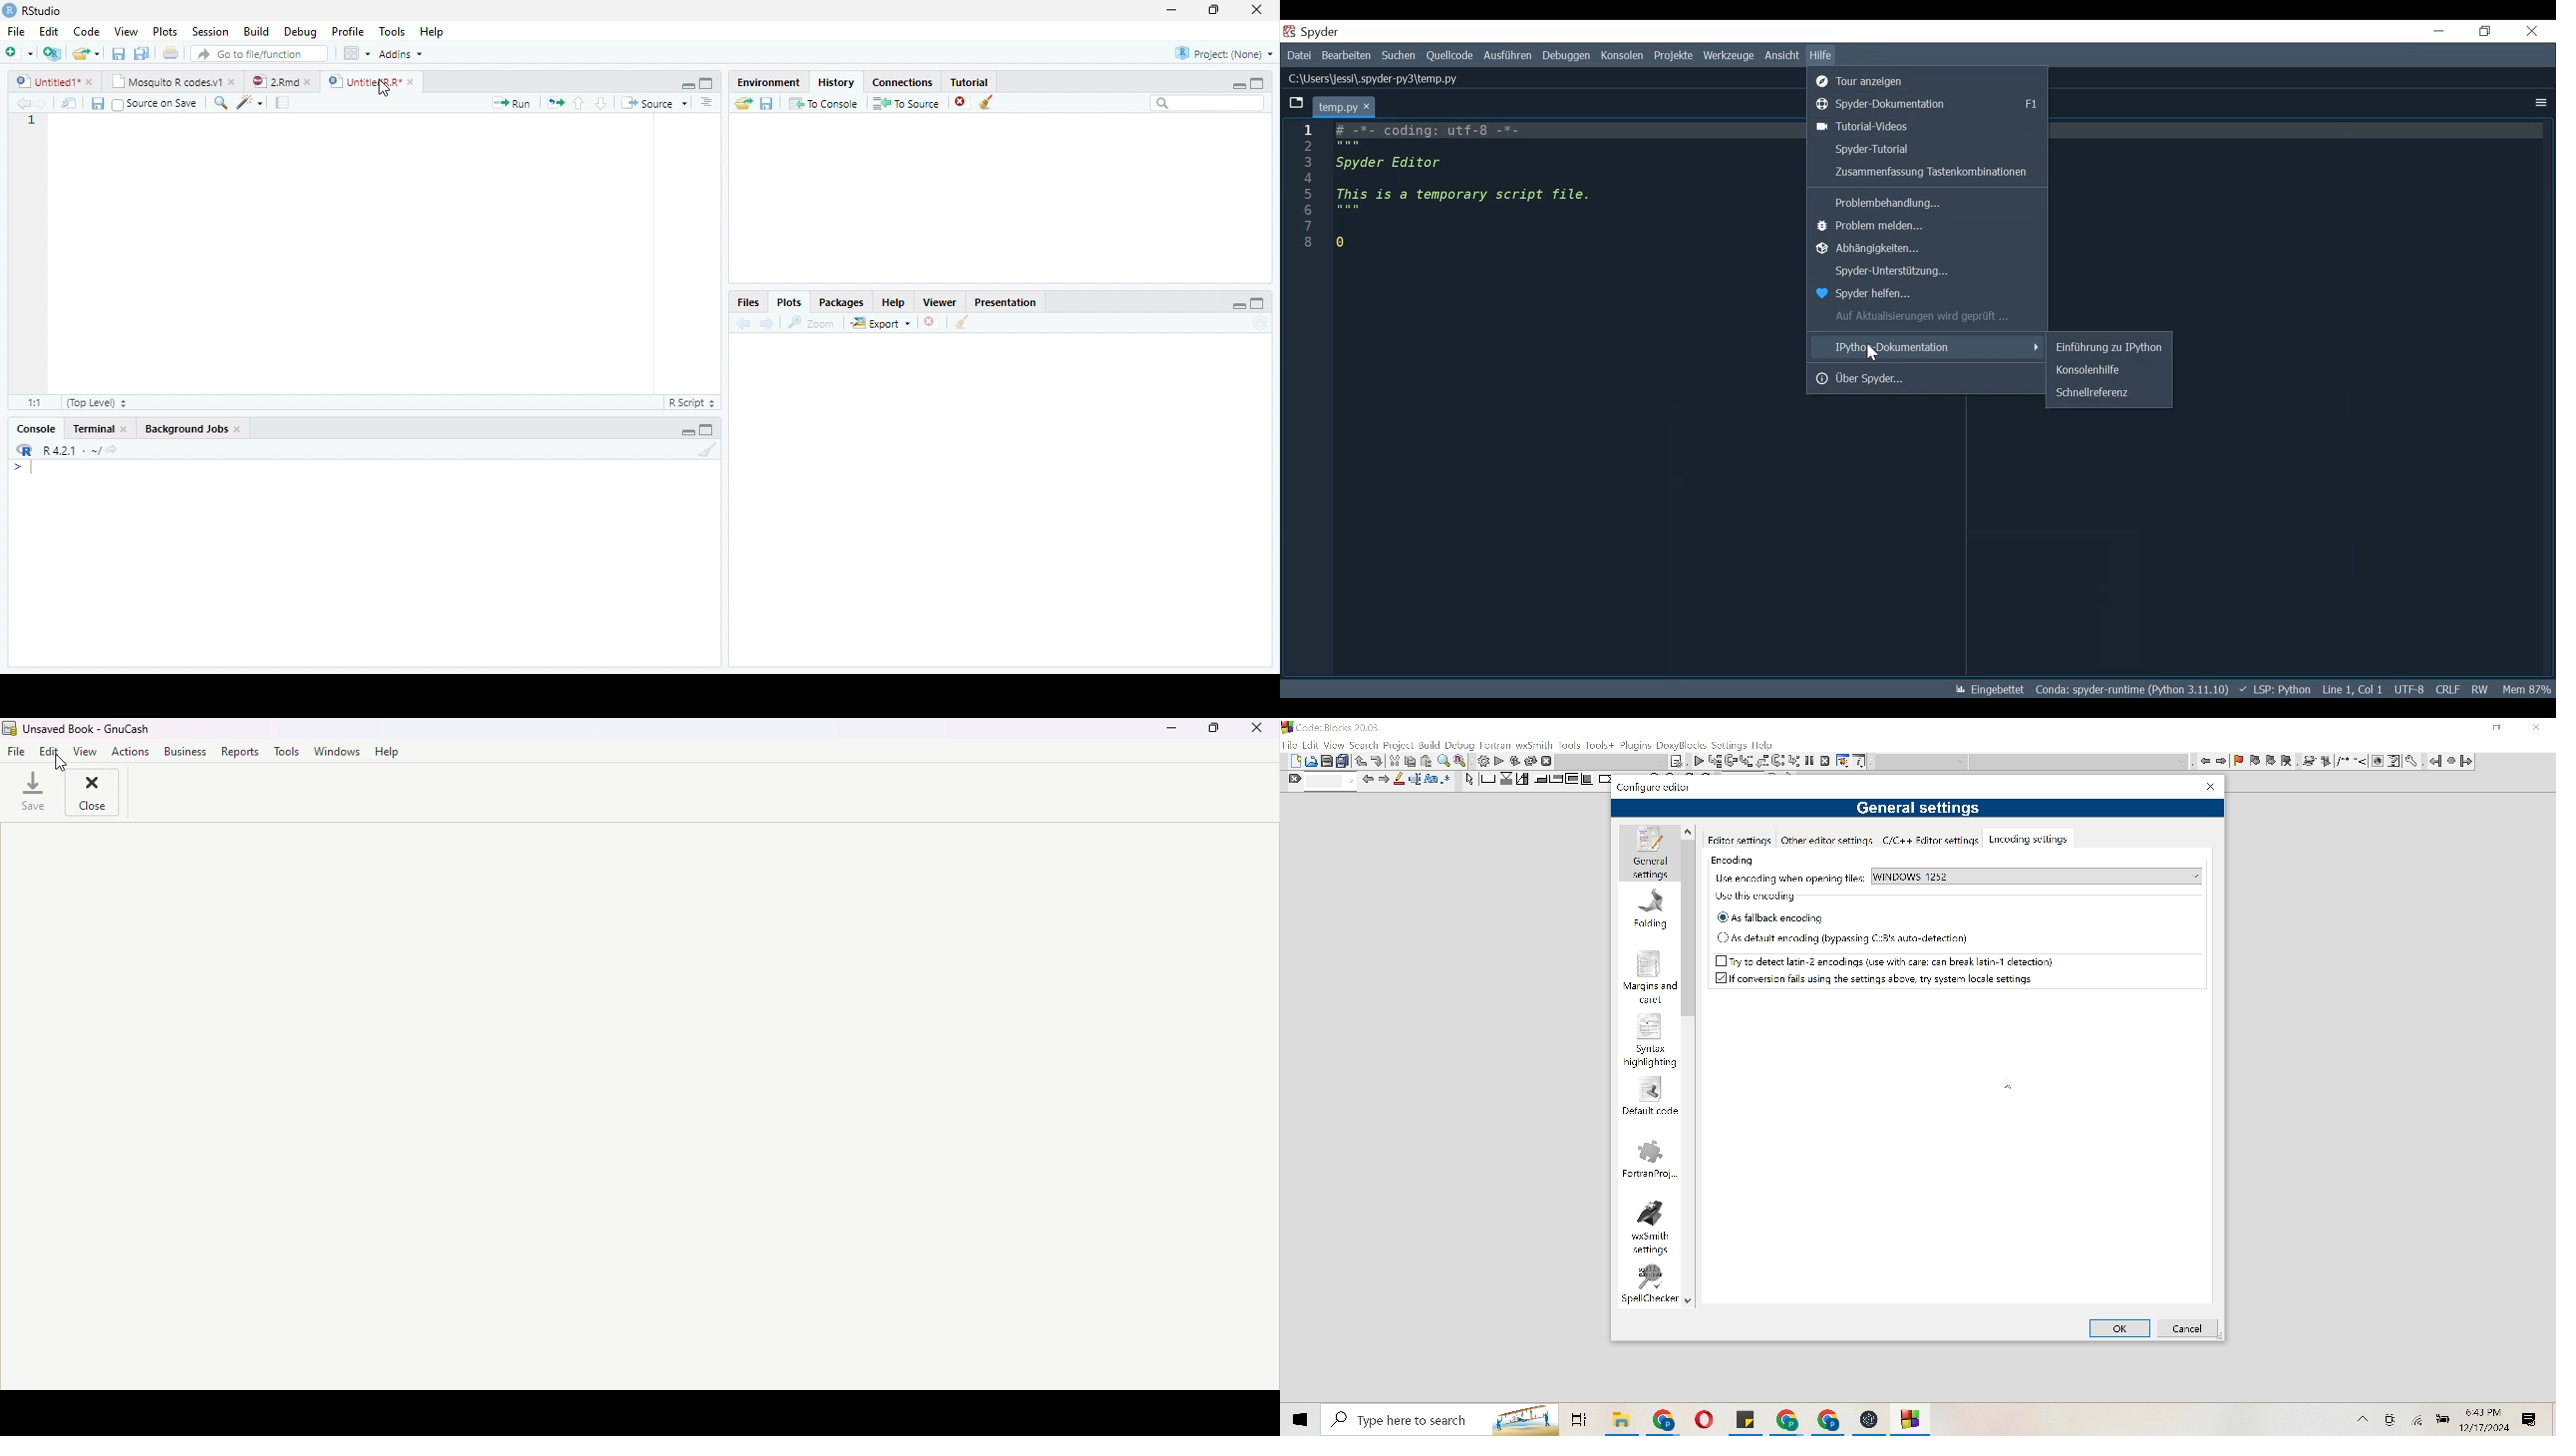  I want to click on Environment, so click(769, 82).